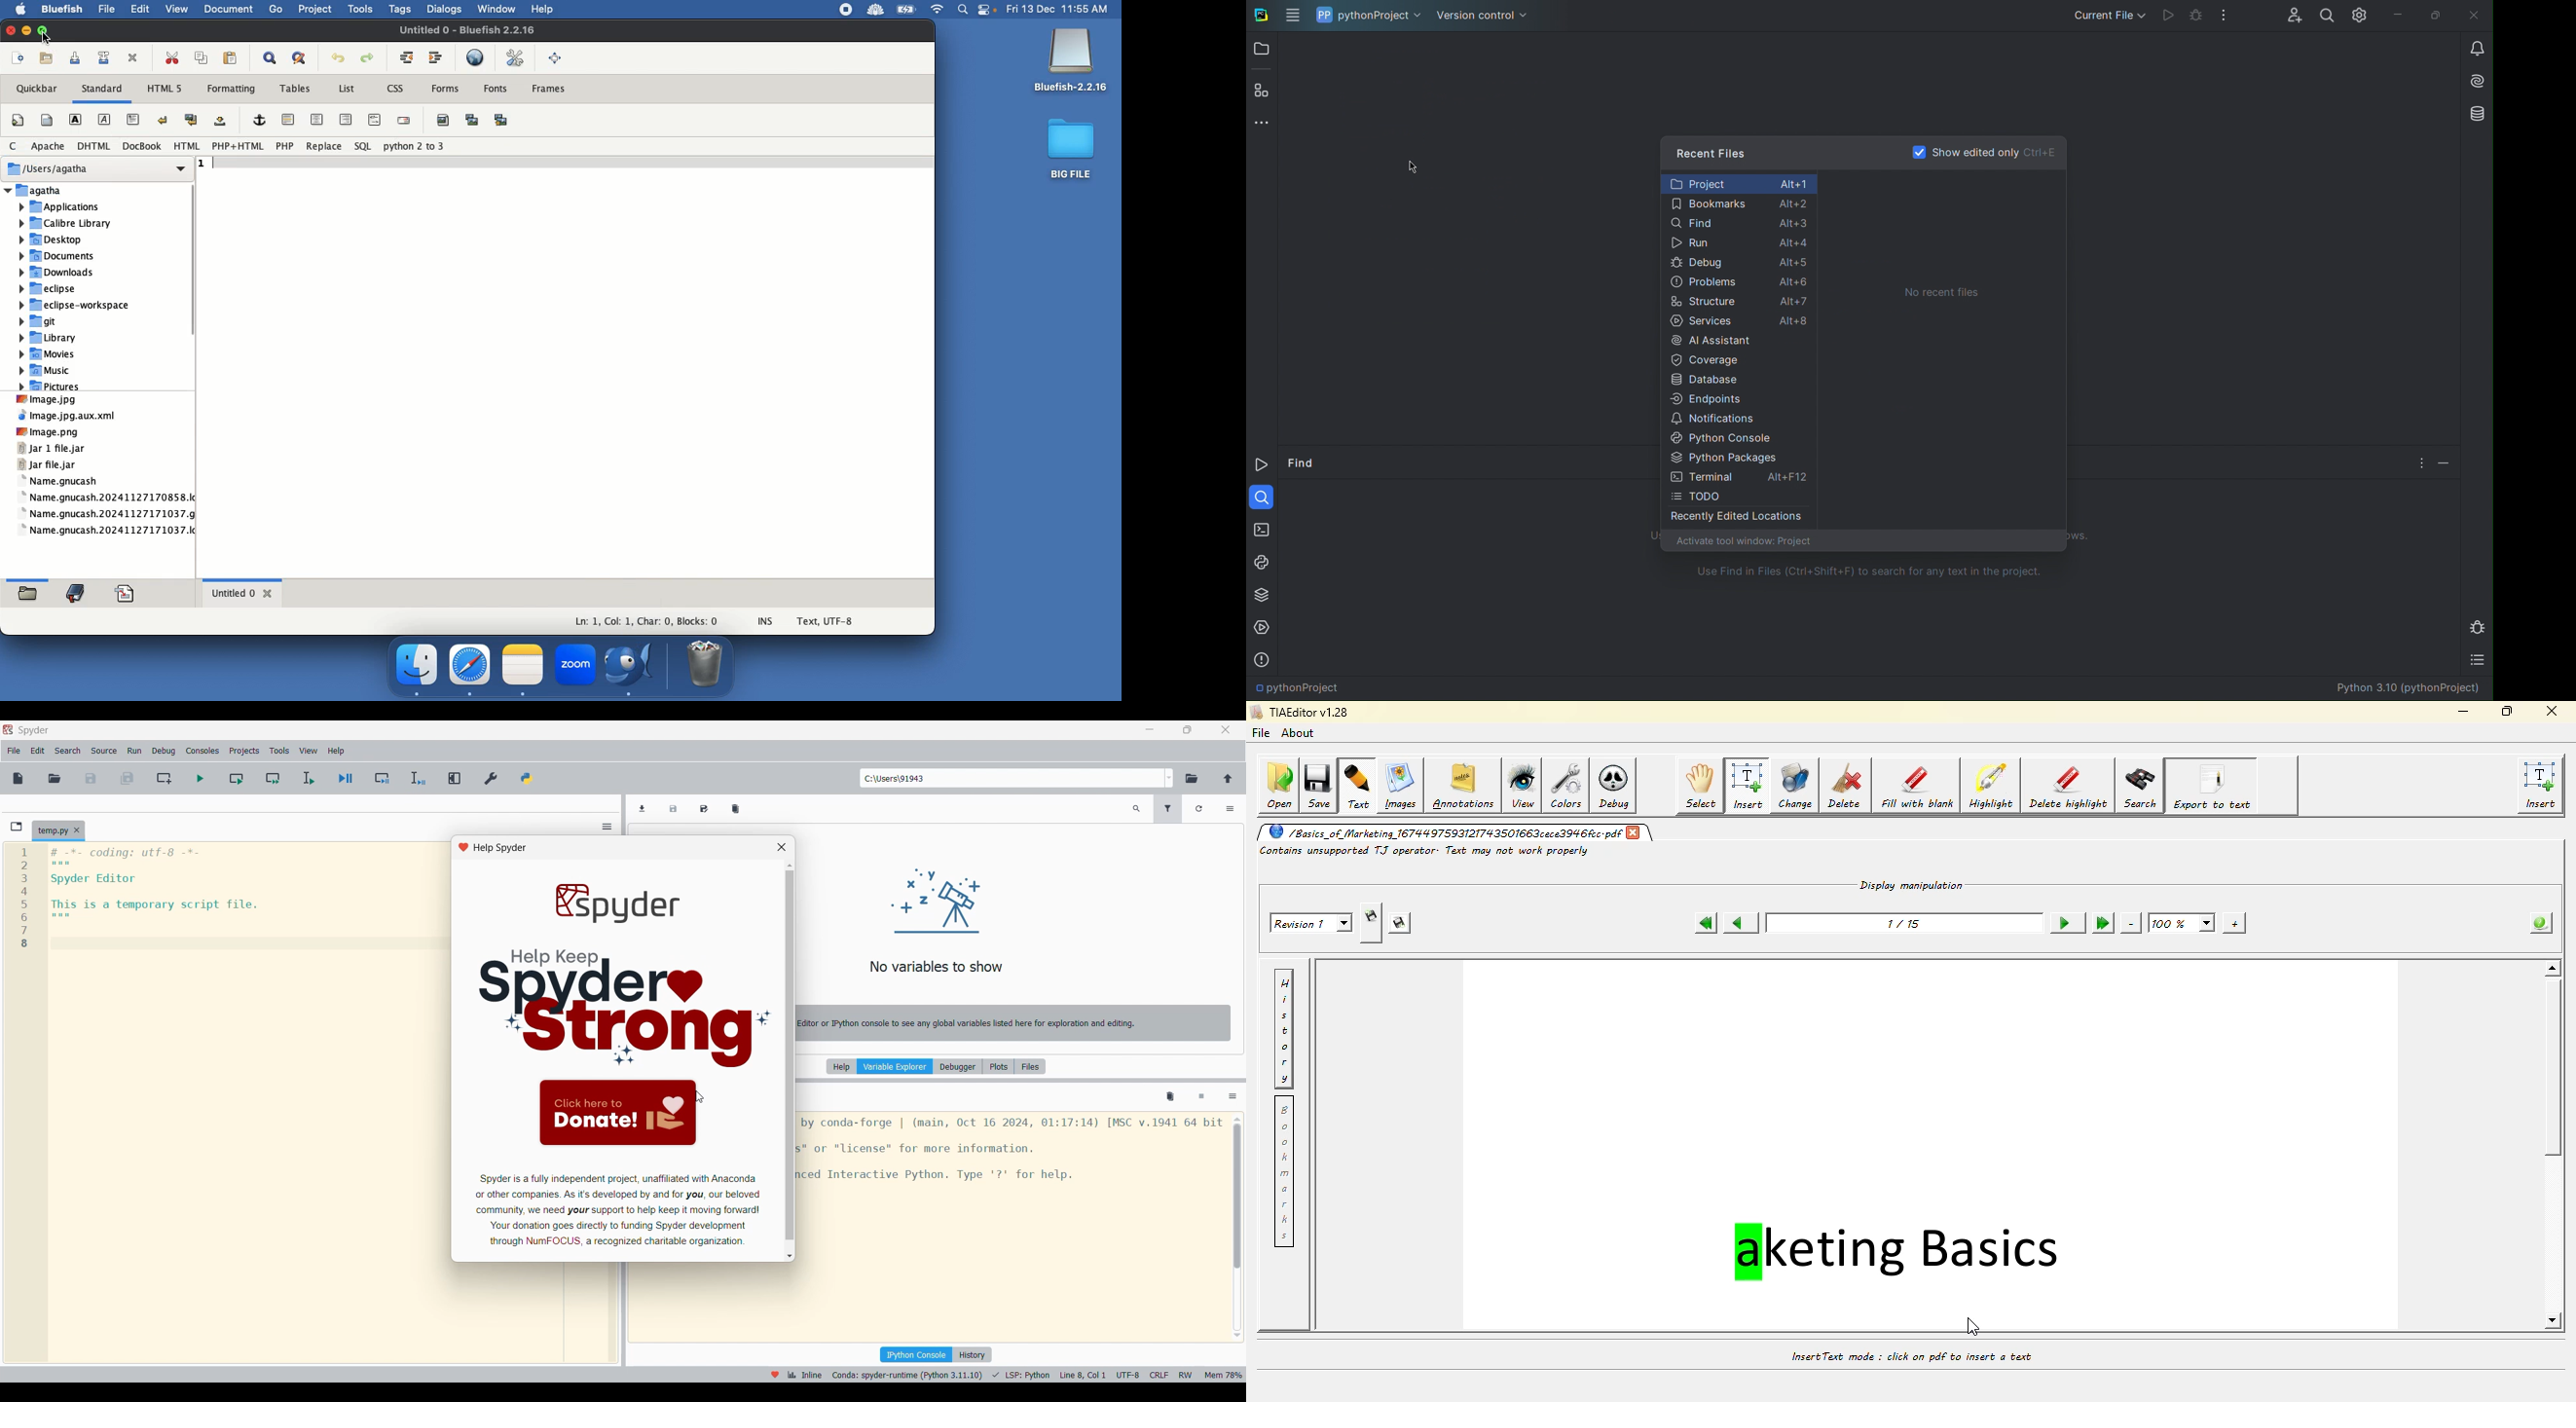 The image size is (2576, 1428). Describe the element at coordinates (273, 778) in the screenshot. I see `Run current cell and go to next` at that location.